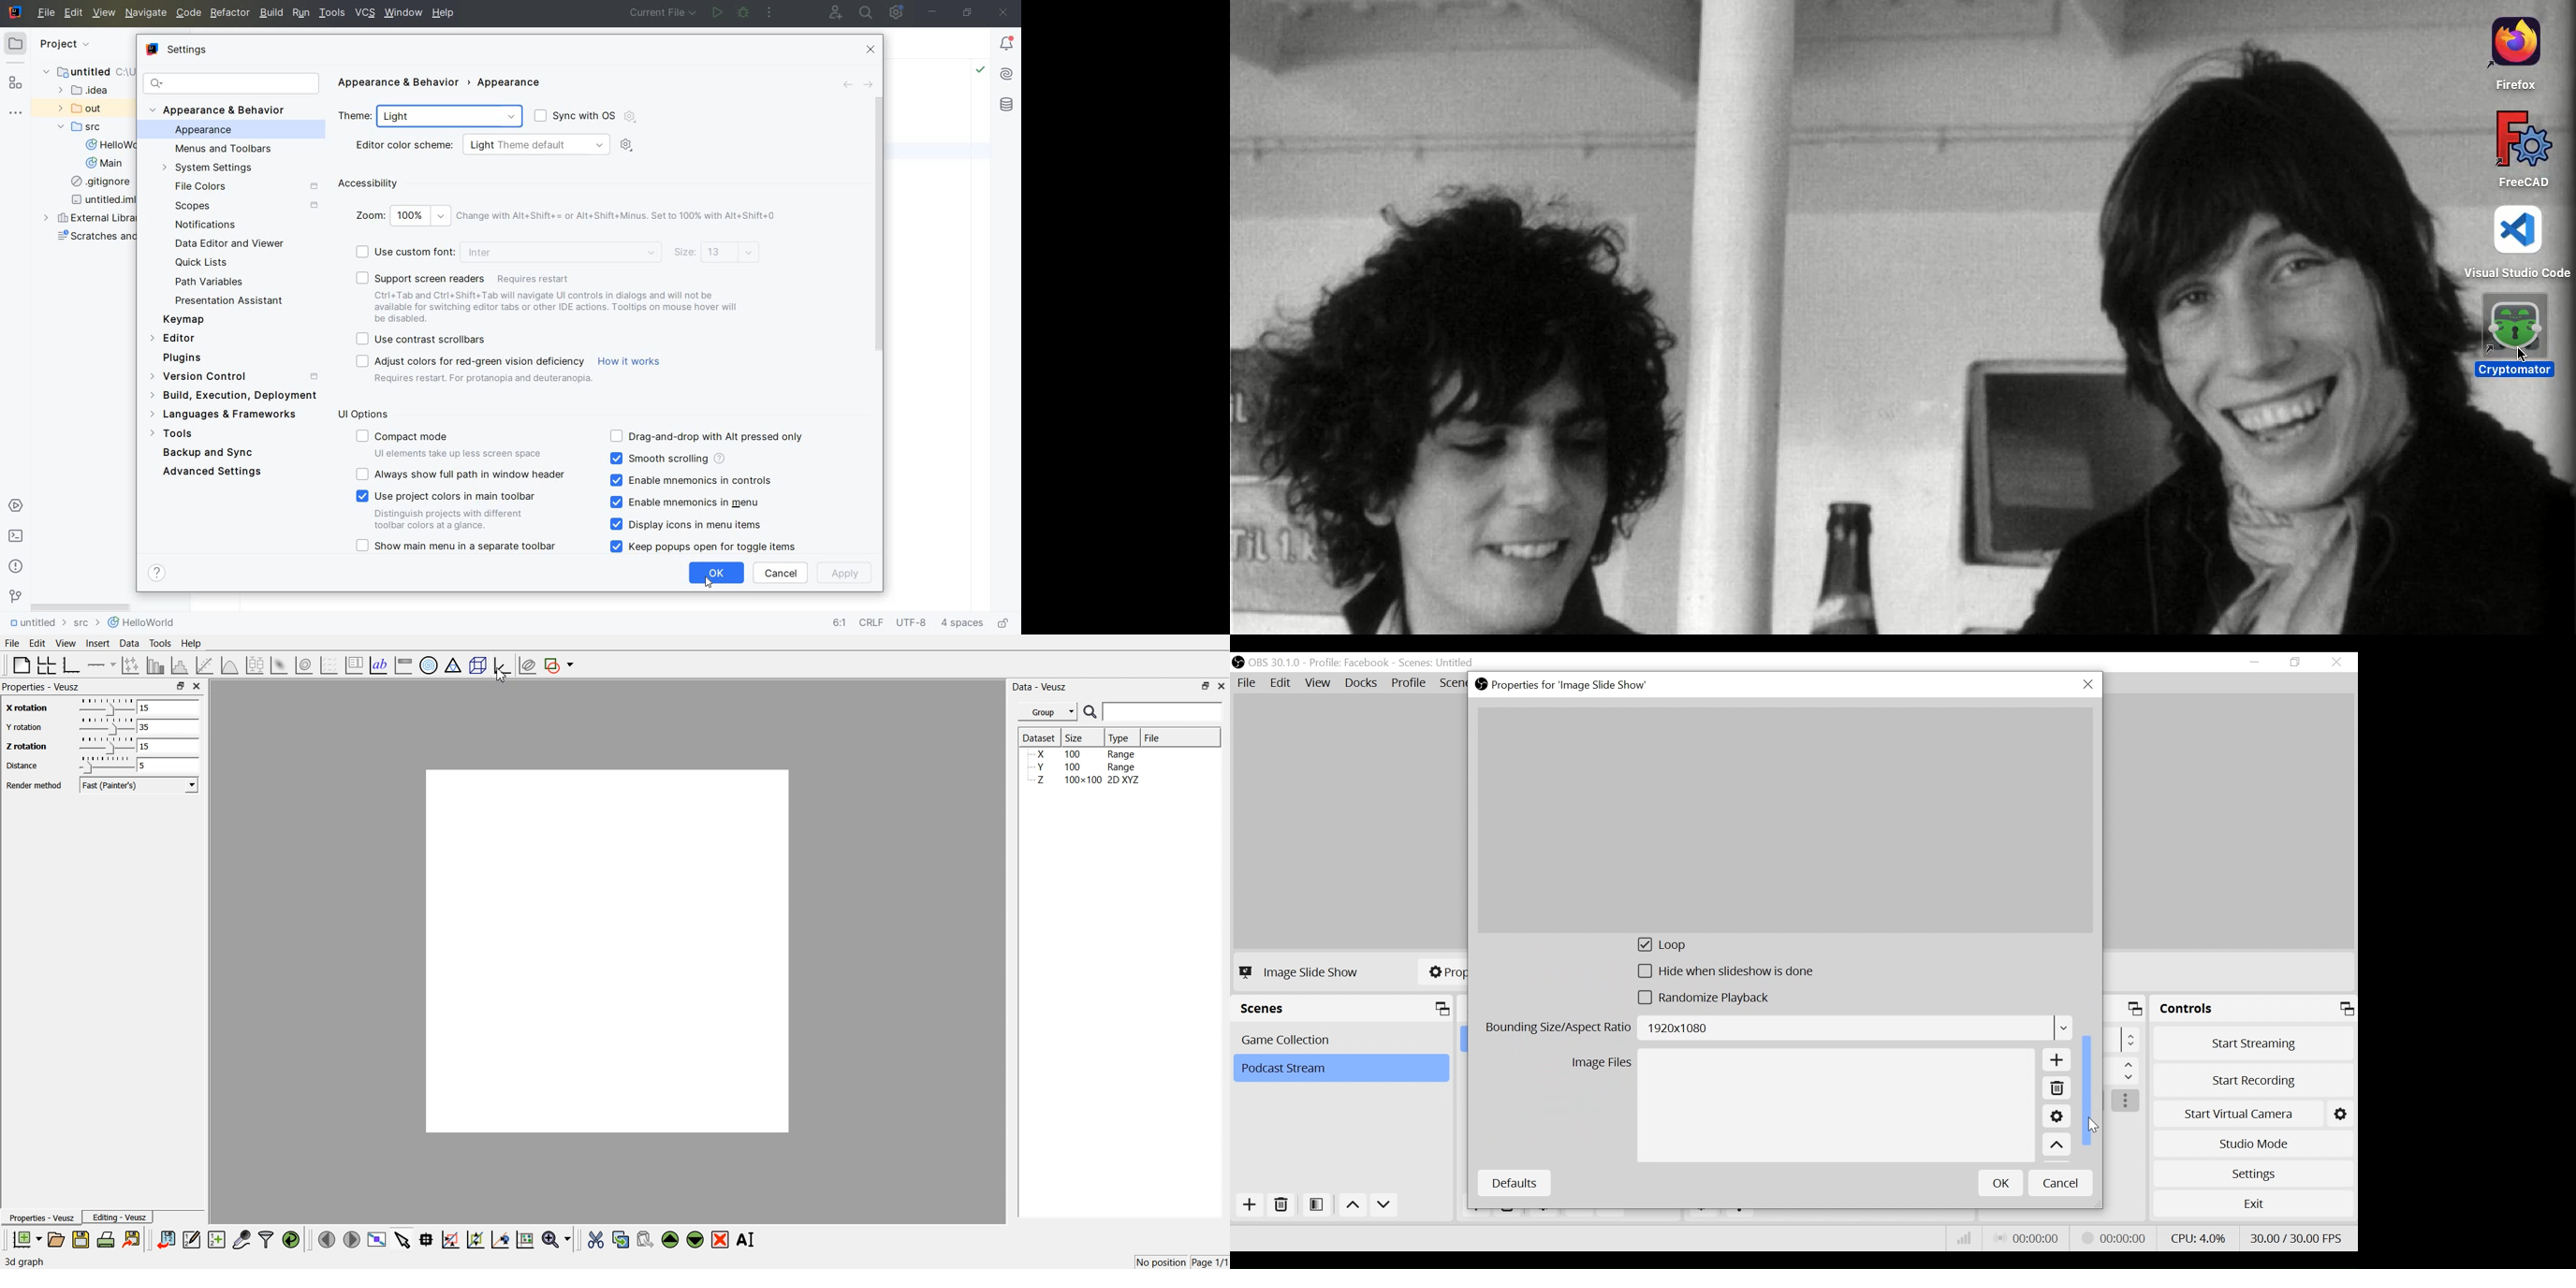 This screenshot has height=1288, width=2576. I want to click on Restore, so click(2297, 663).